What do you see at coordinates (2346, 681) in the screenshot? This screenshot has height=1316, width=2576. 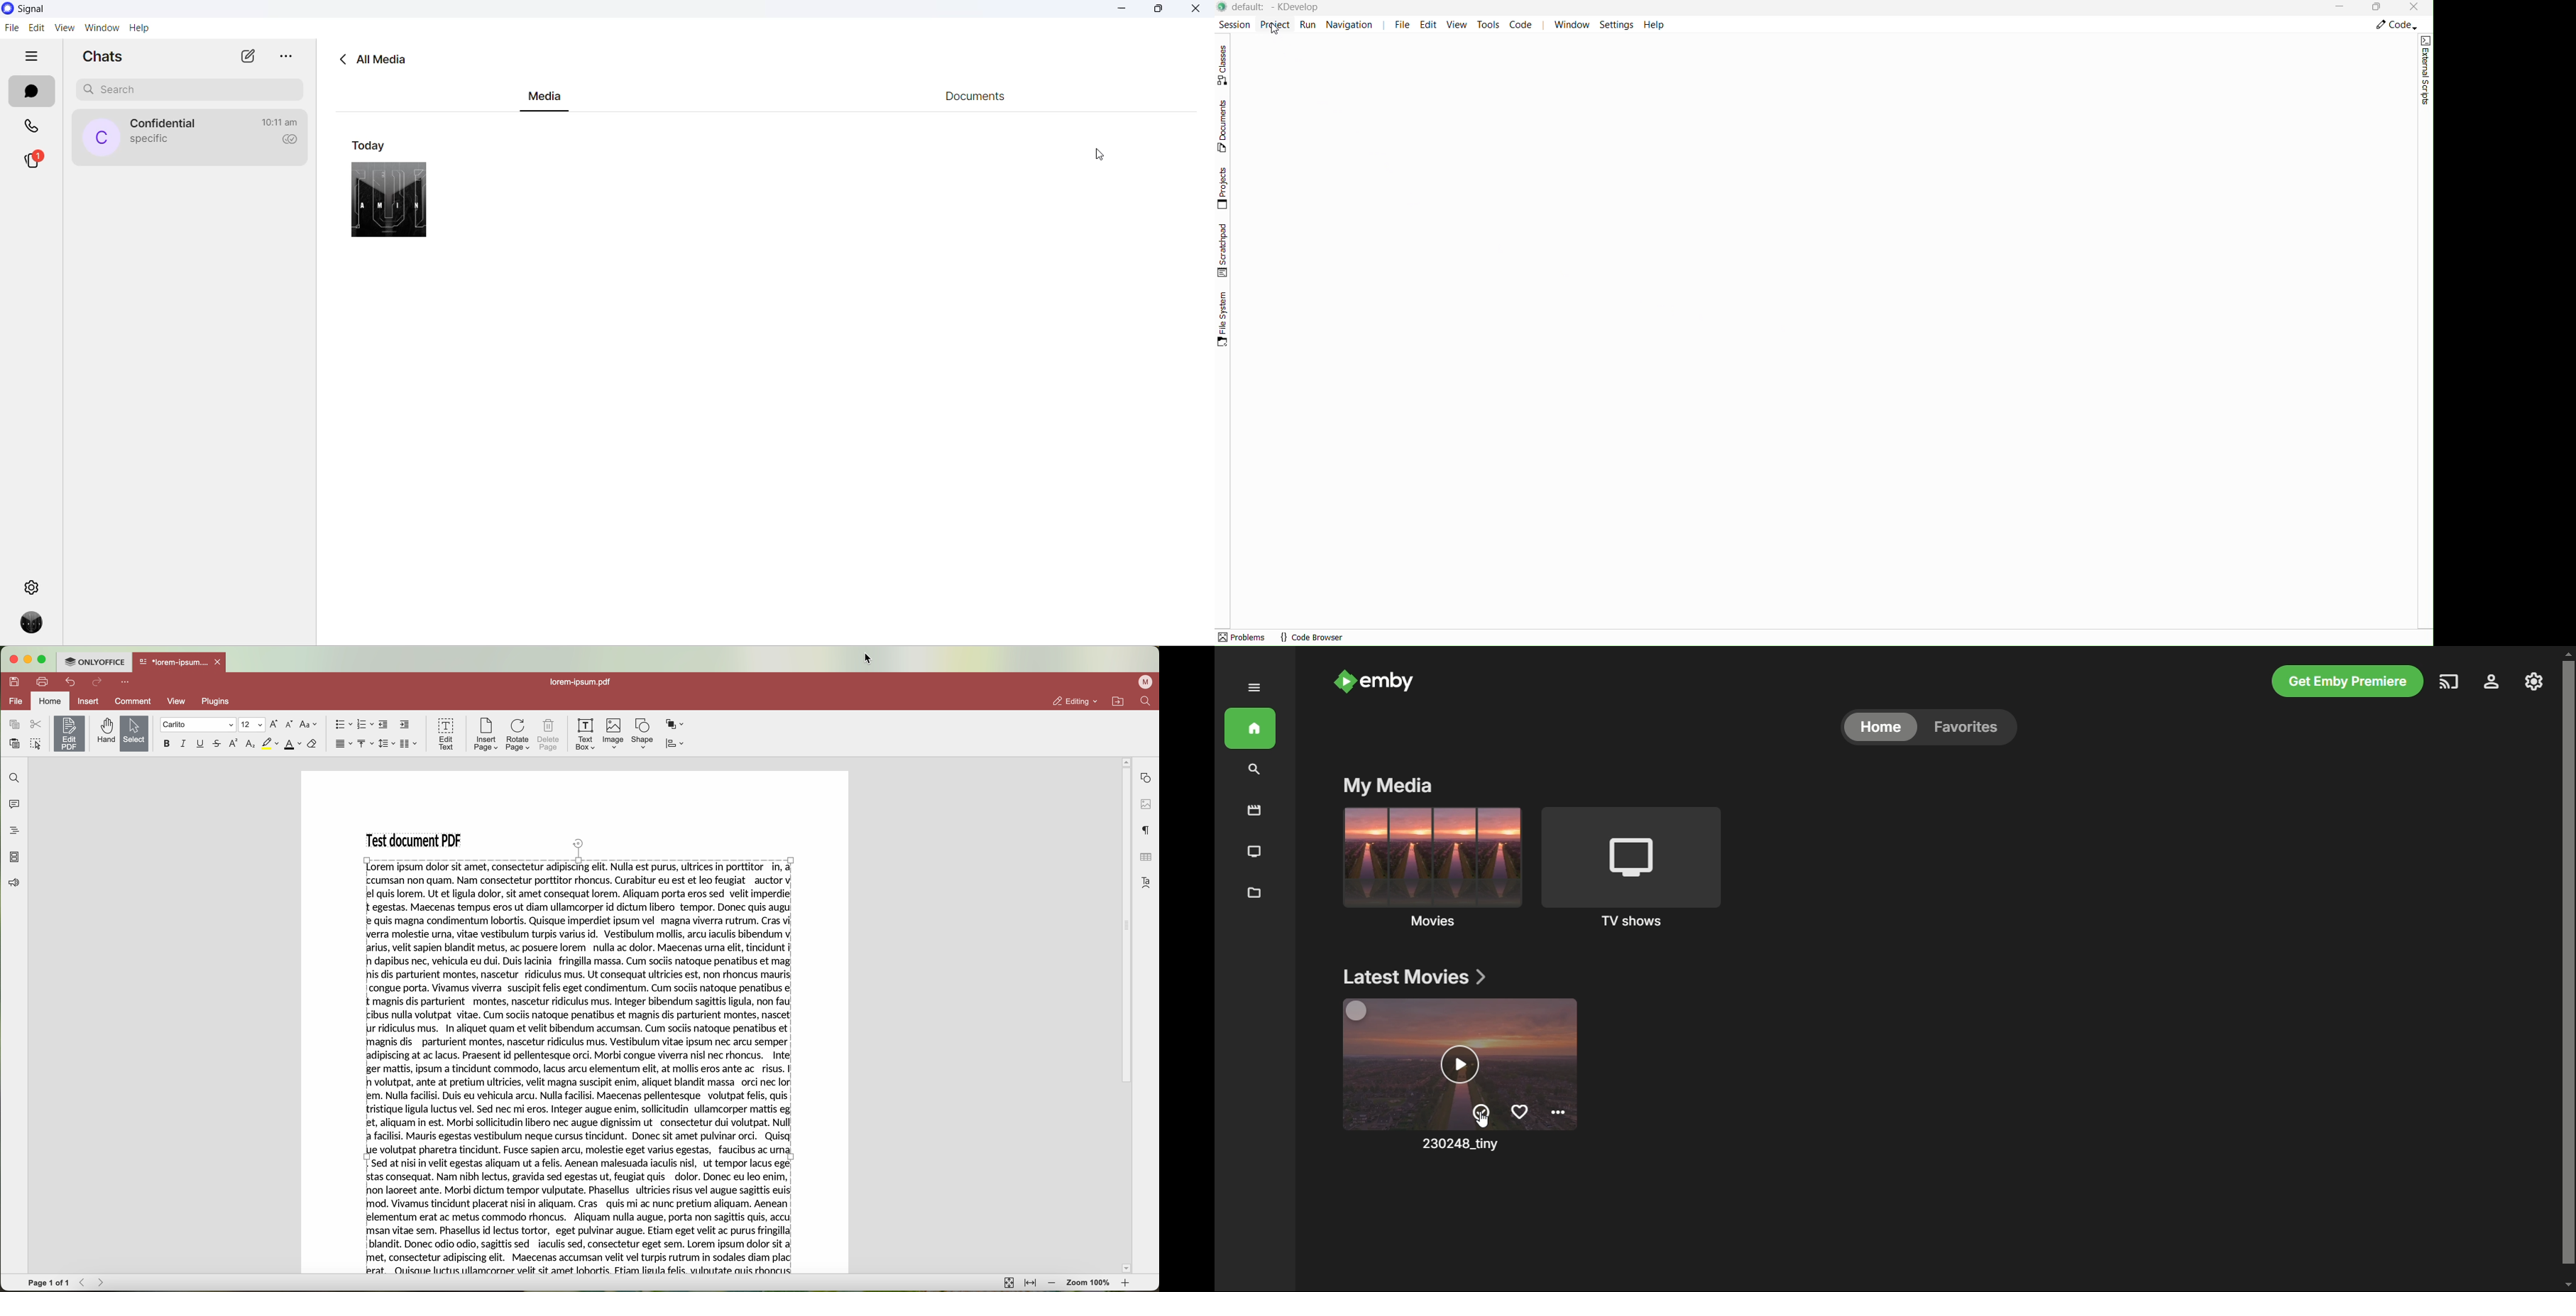 I see `get emby premier` at bounding box center [2346, 681].